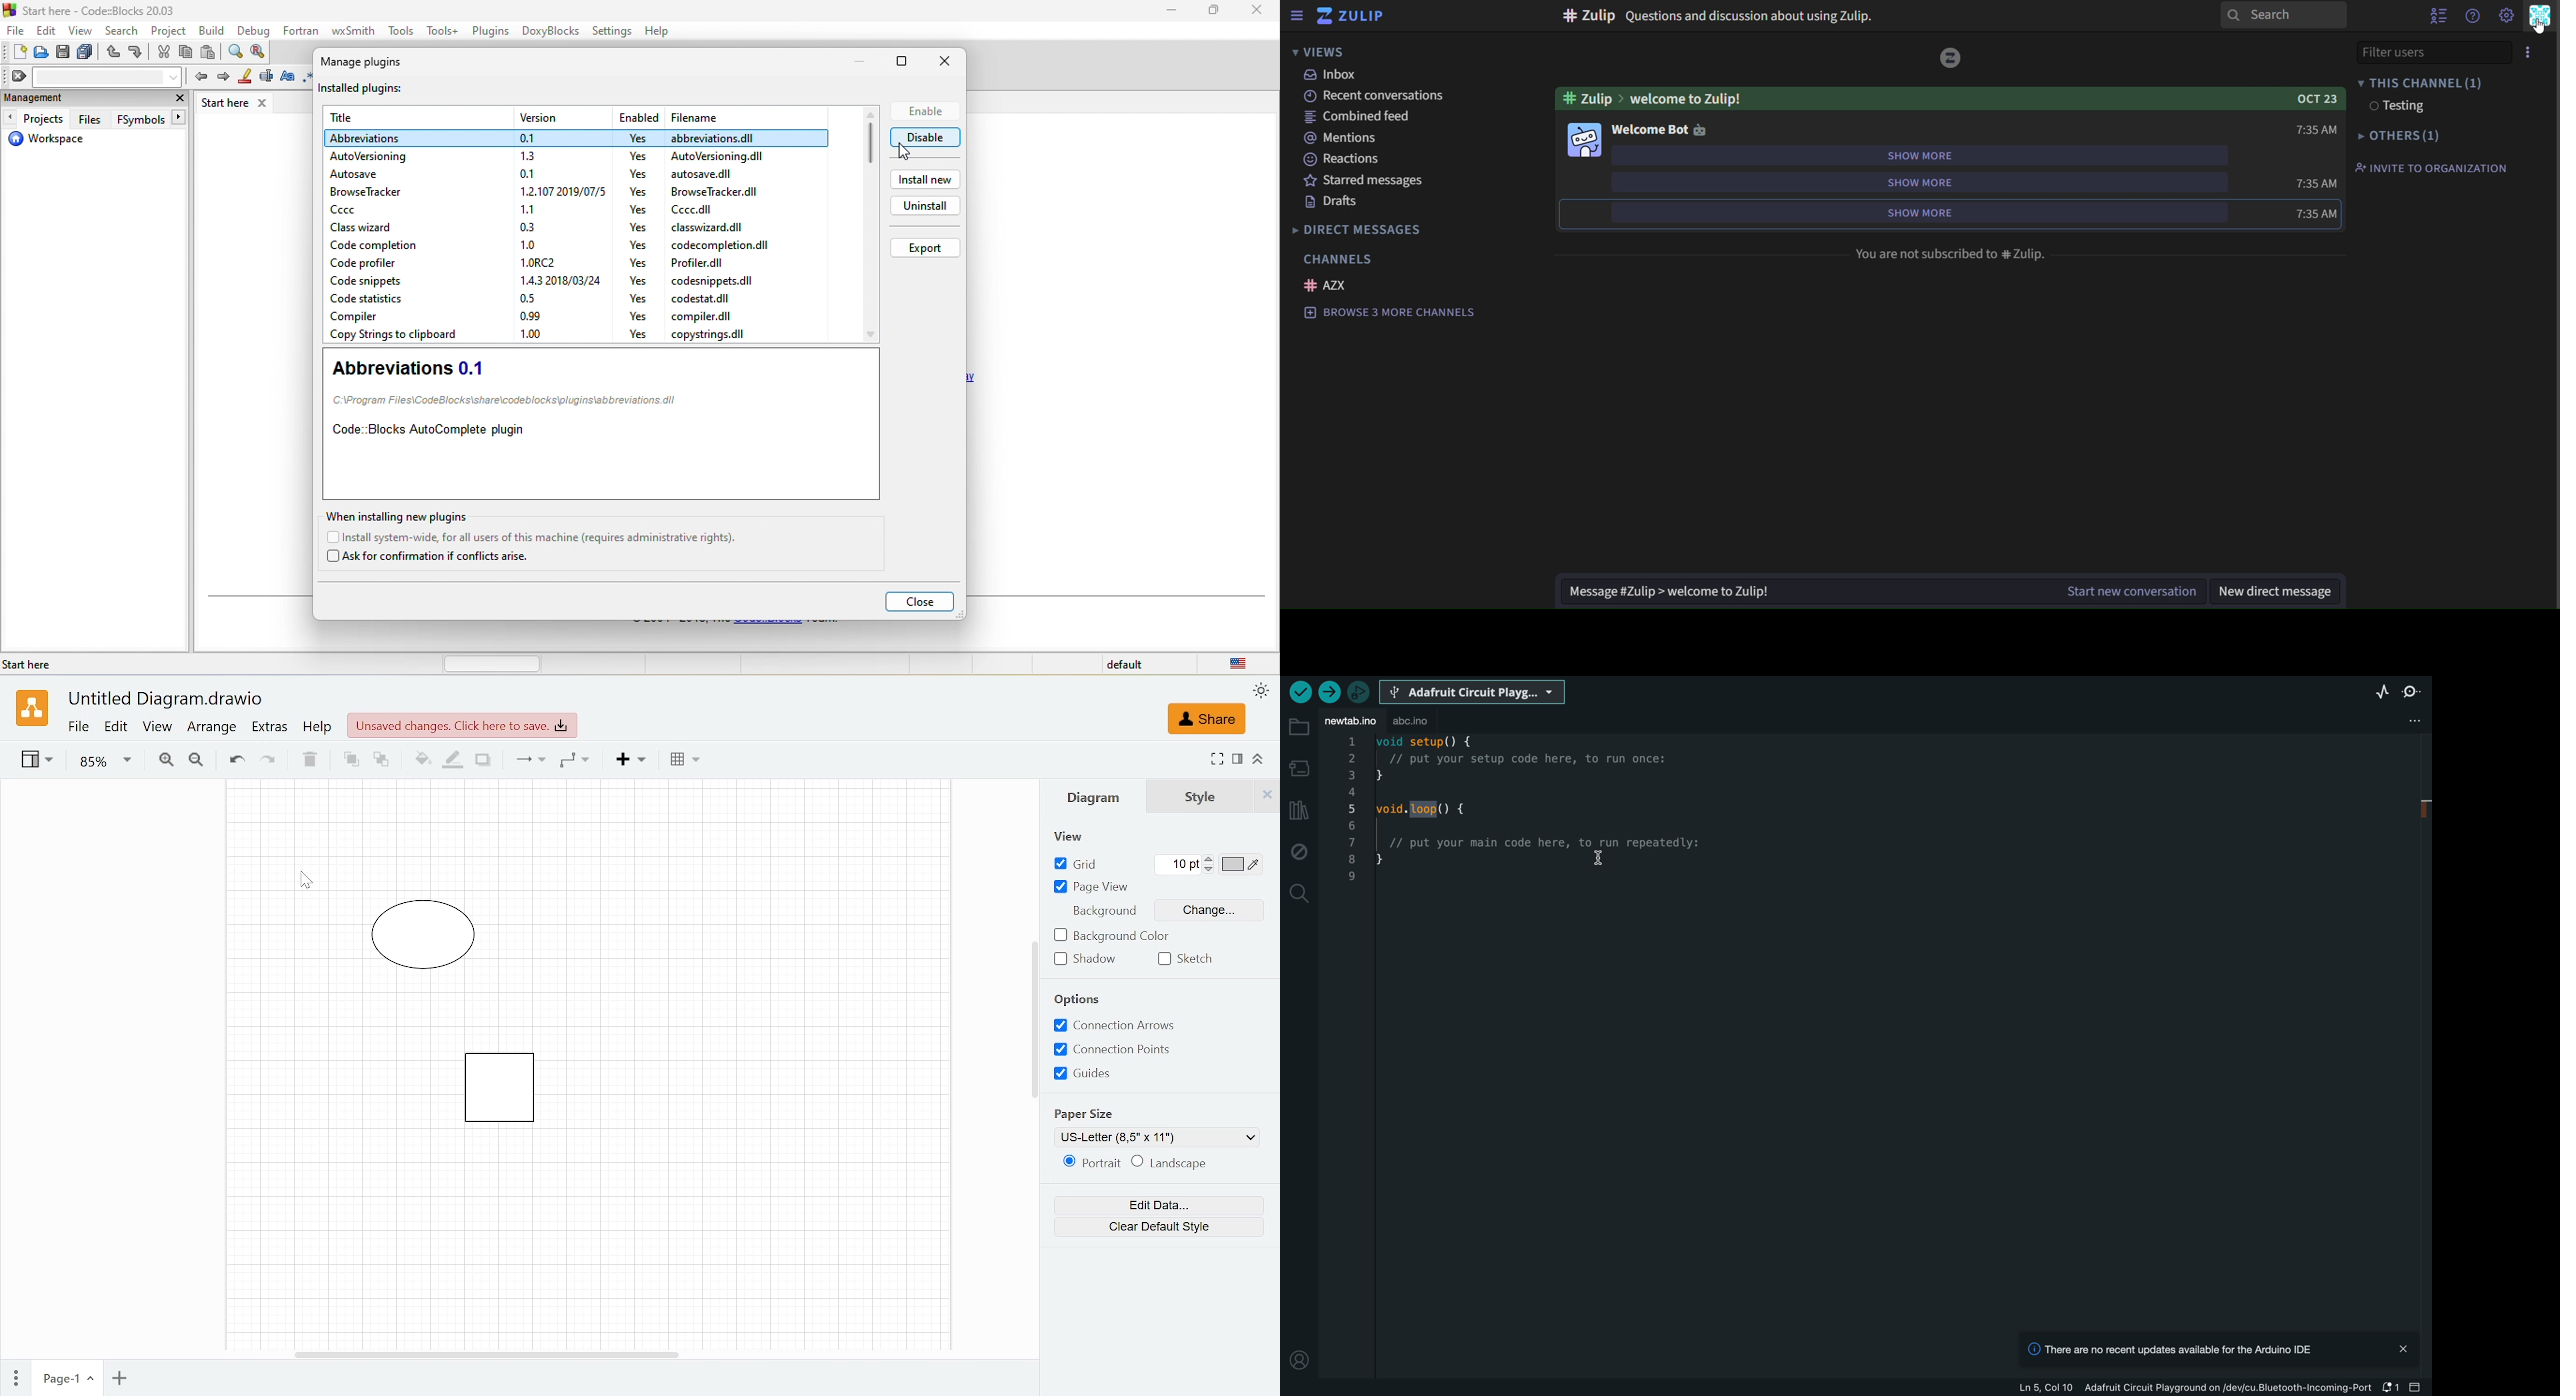 The image size is (2576, 1400). I want to click on mentions, so click(1343, 137).